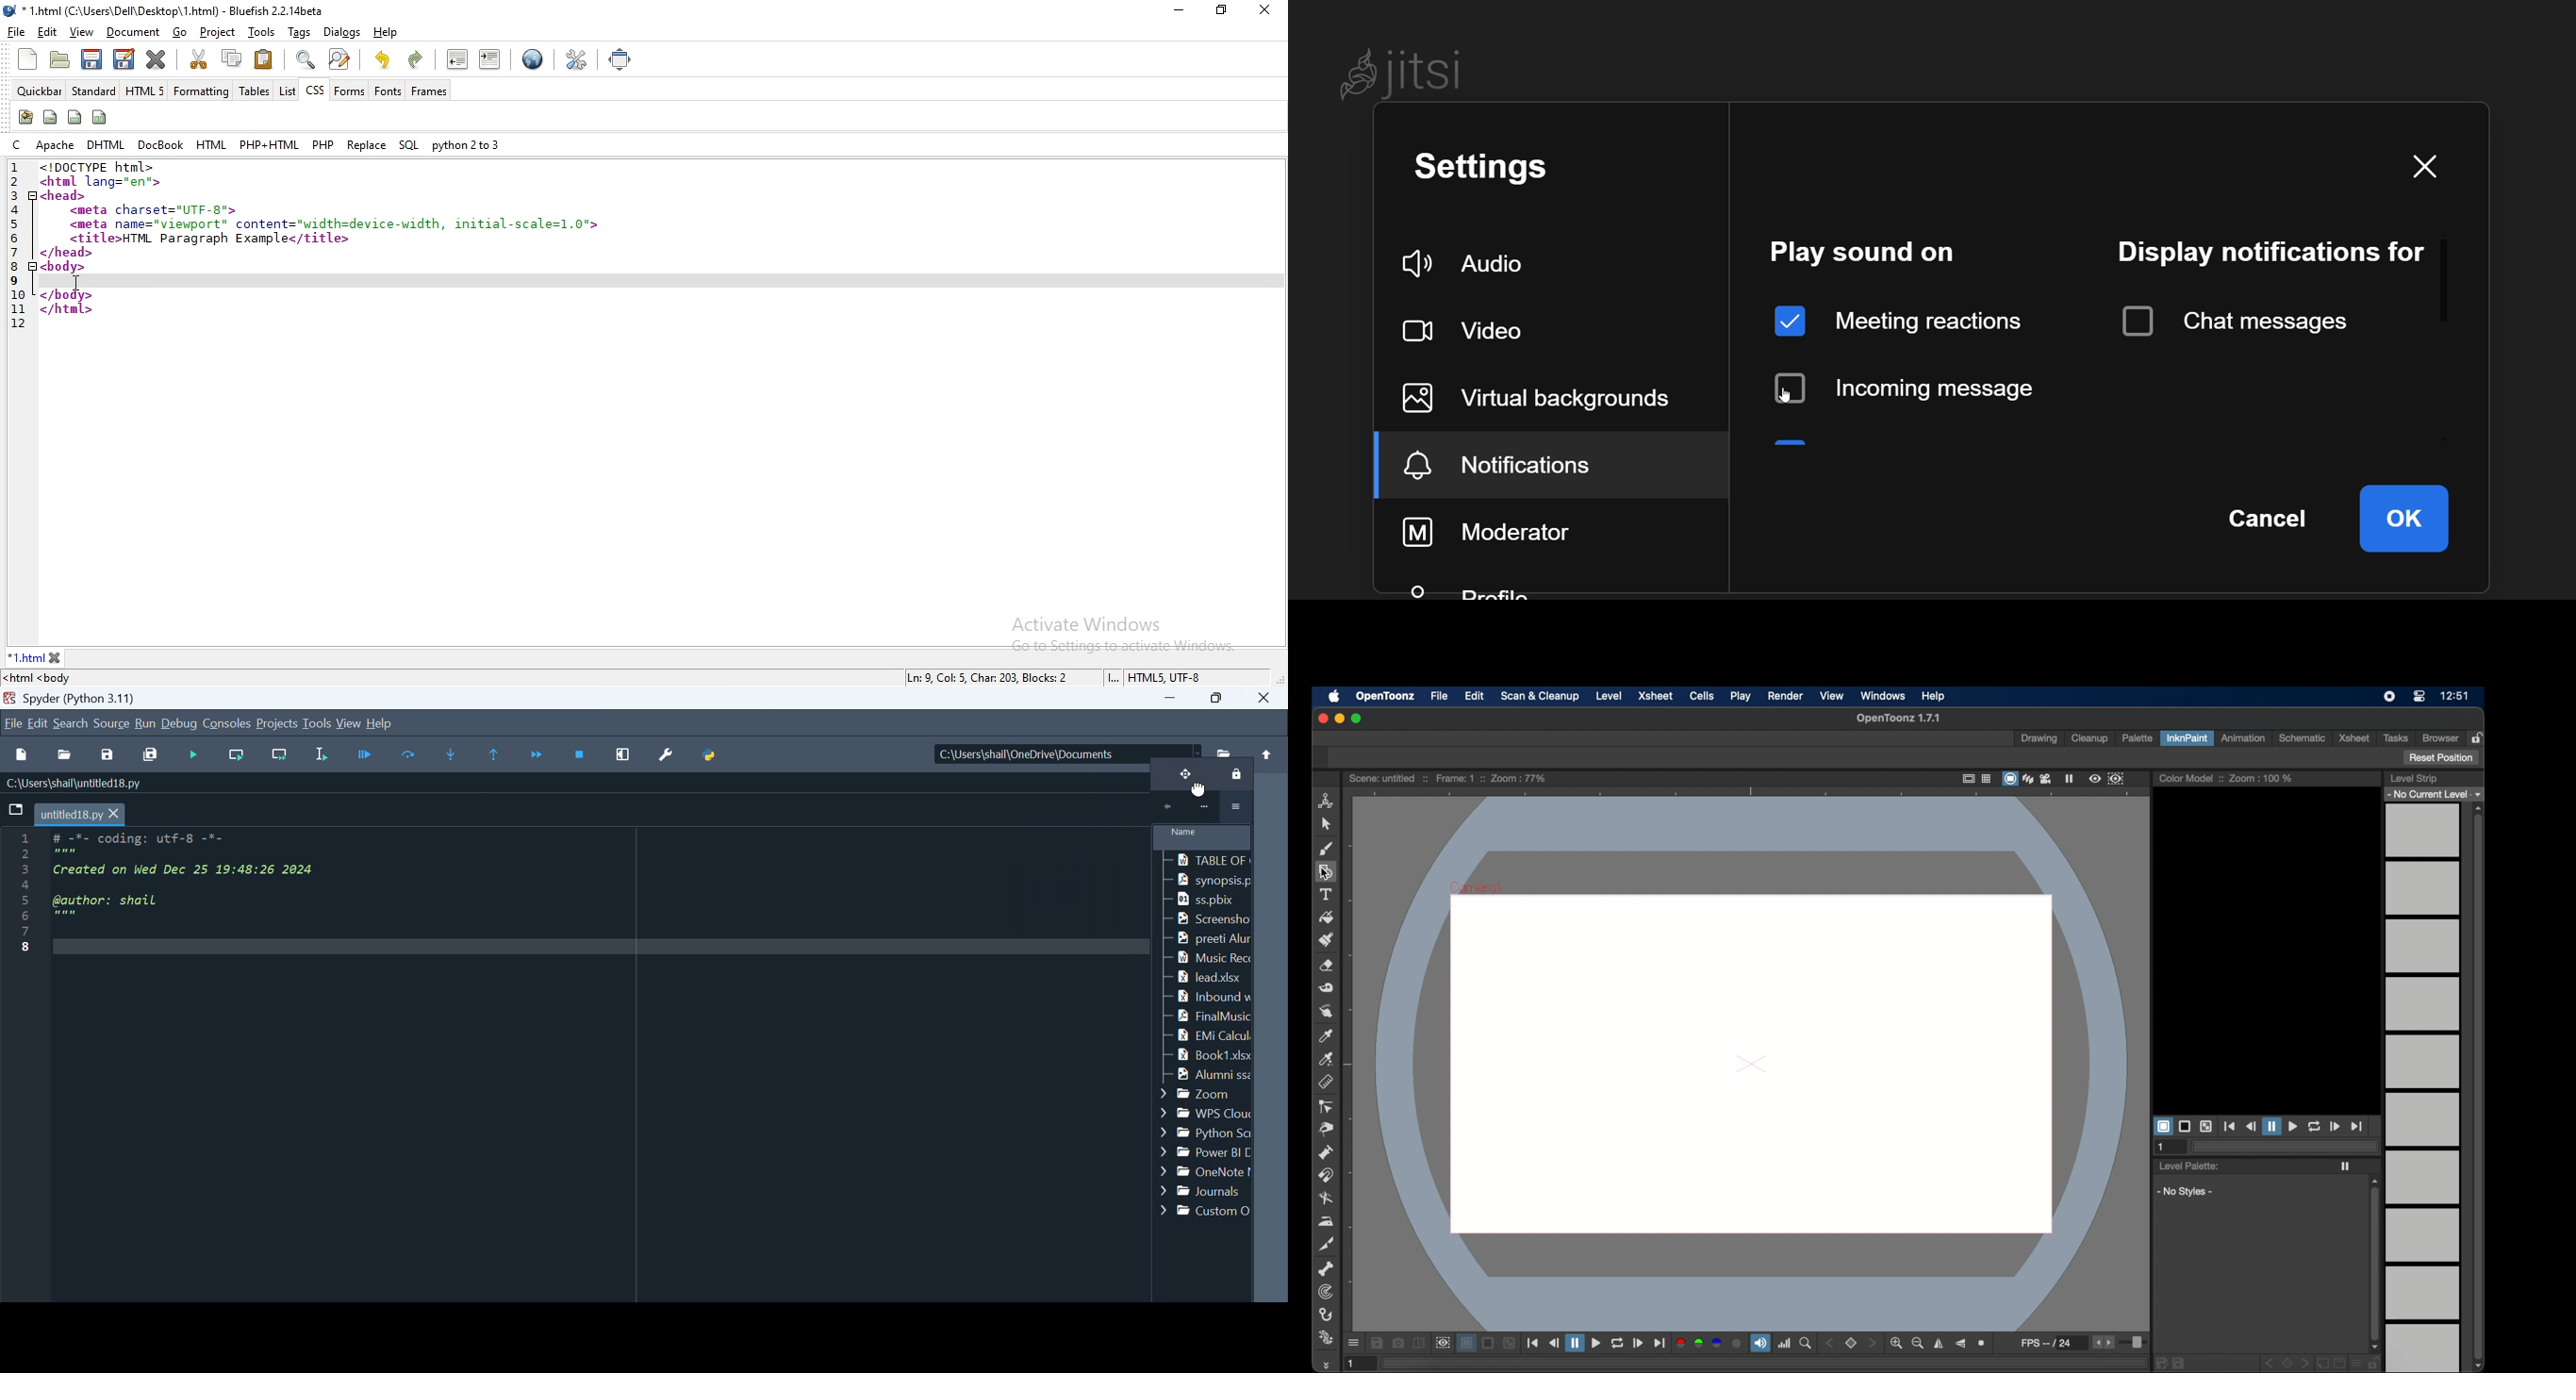  What do you see at coordinates (2116, 779) in the screenshot?
I see `sub camera preview` at bounding box center [2116, 779].